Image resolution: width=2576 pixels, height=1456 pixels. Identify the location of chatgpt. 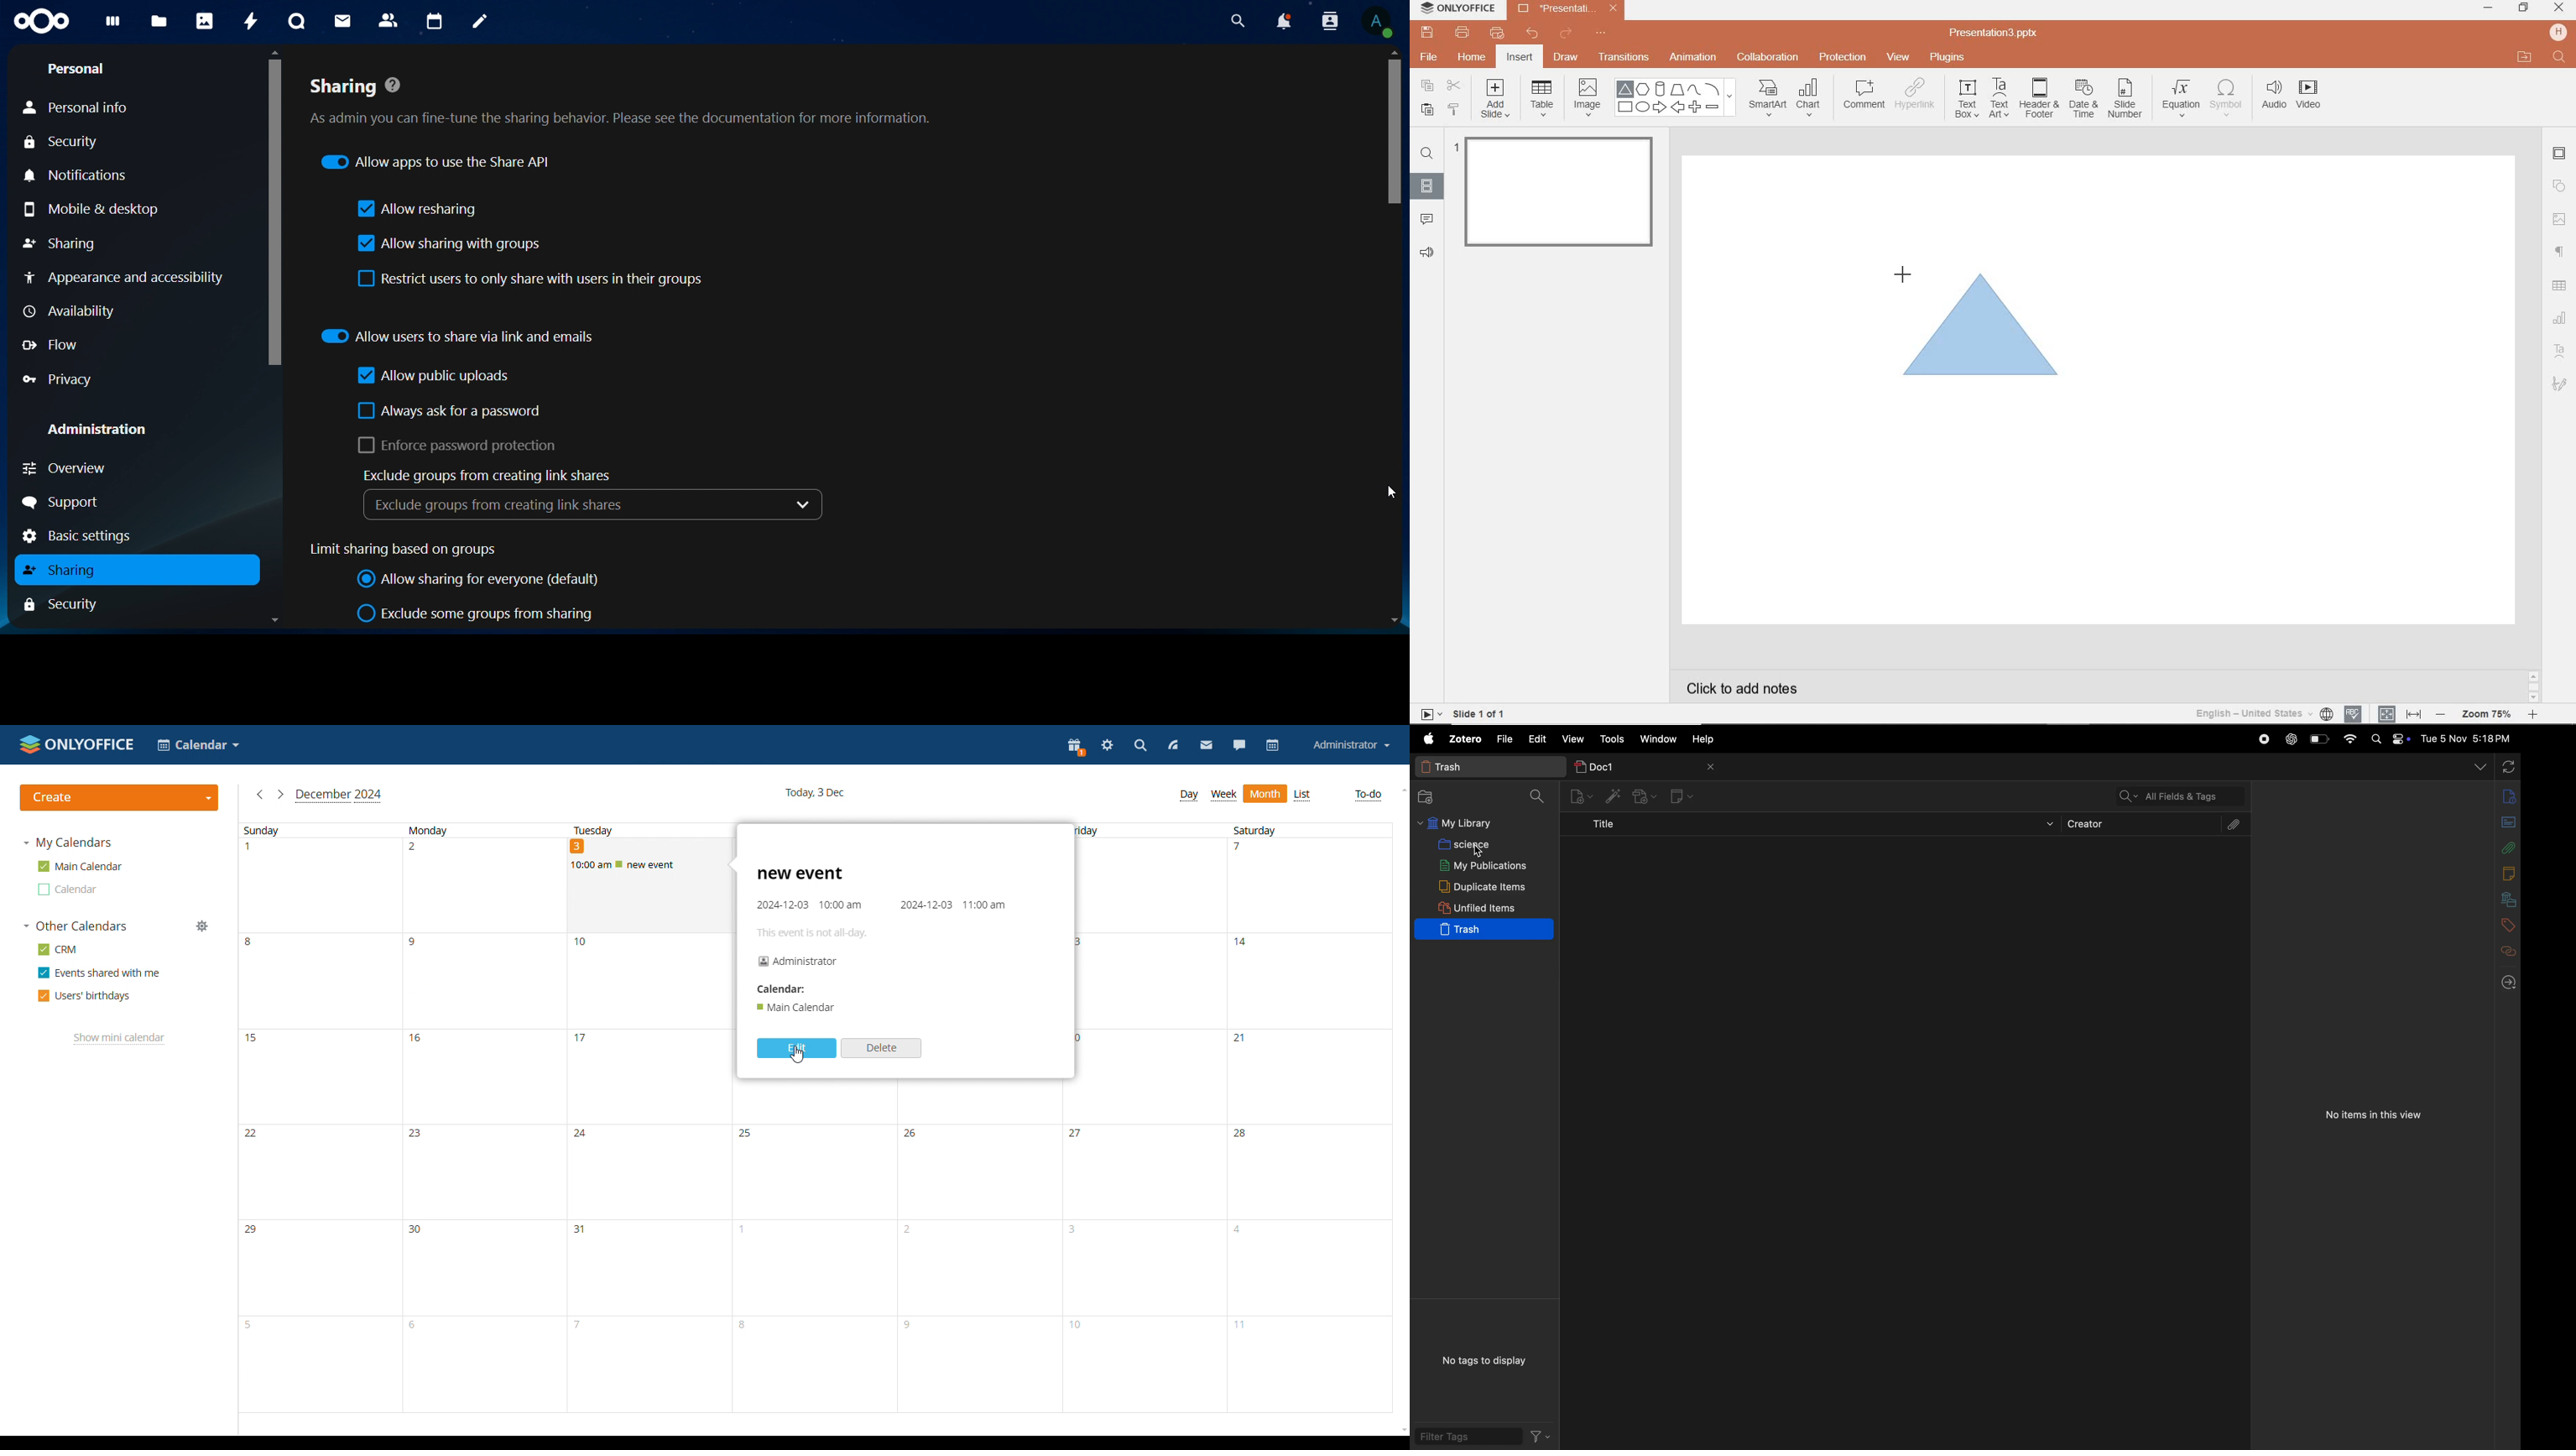
(2291, 736).